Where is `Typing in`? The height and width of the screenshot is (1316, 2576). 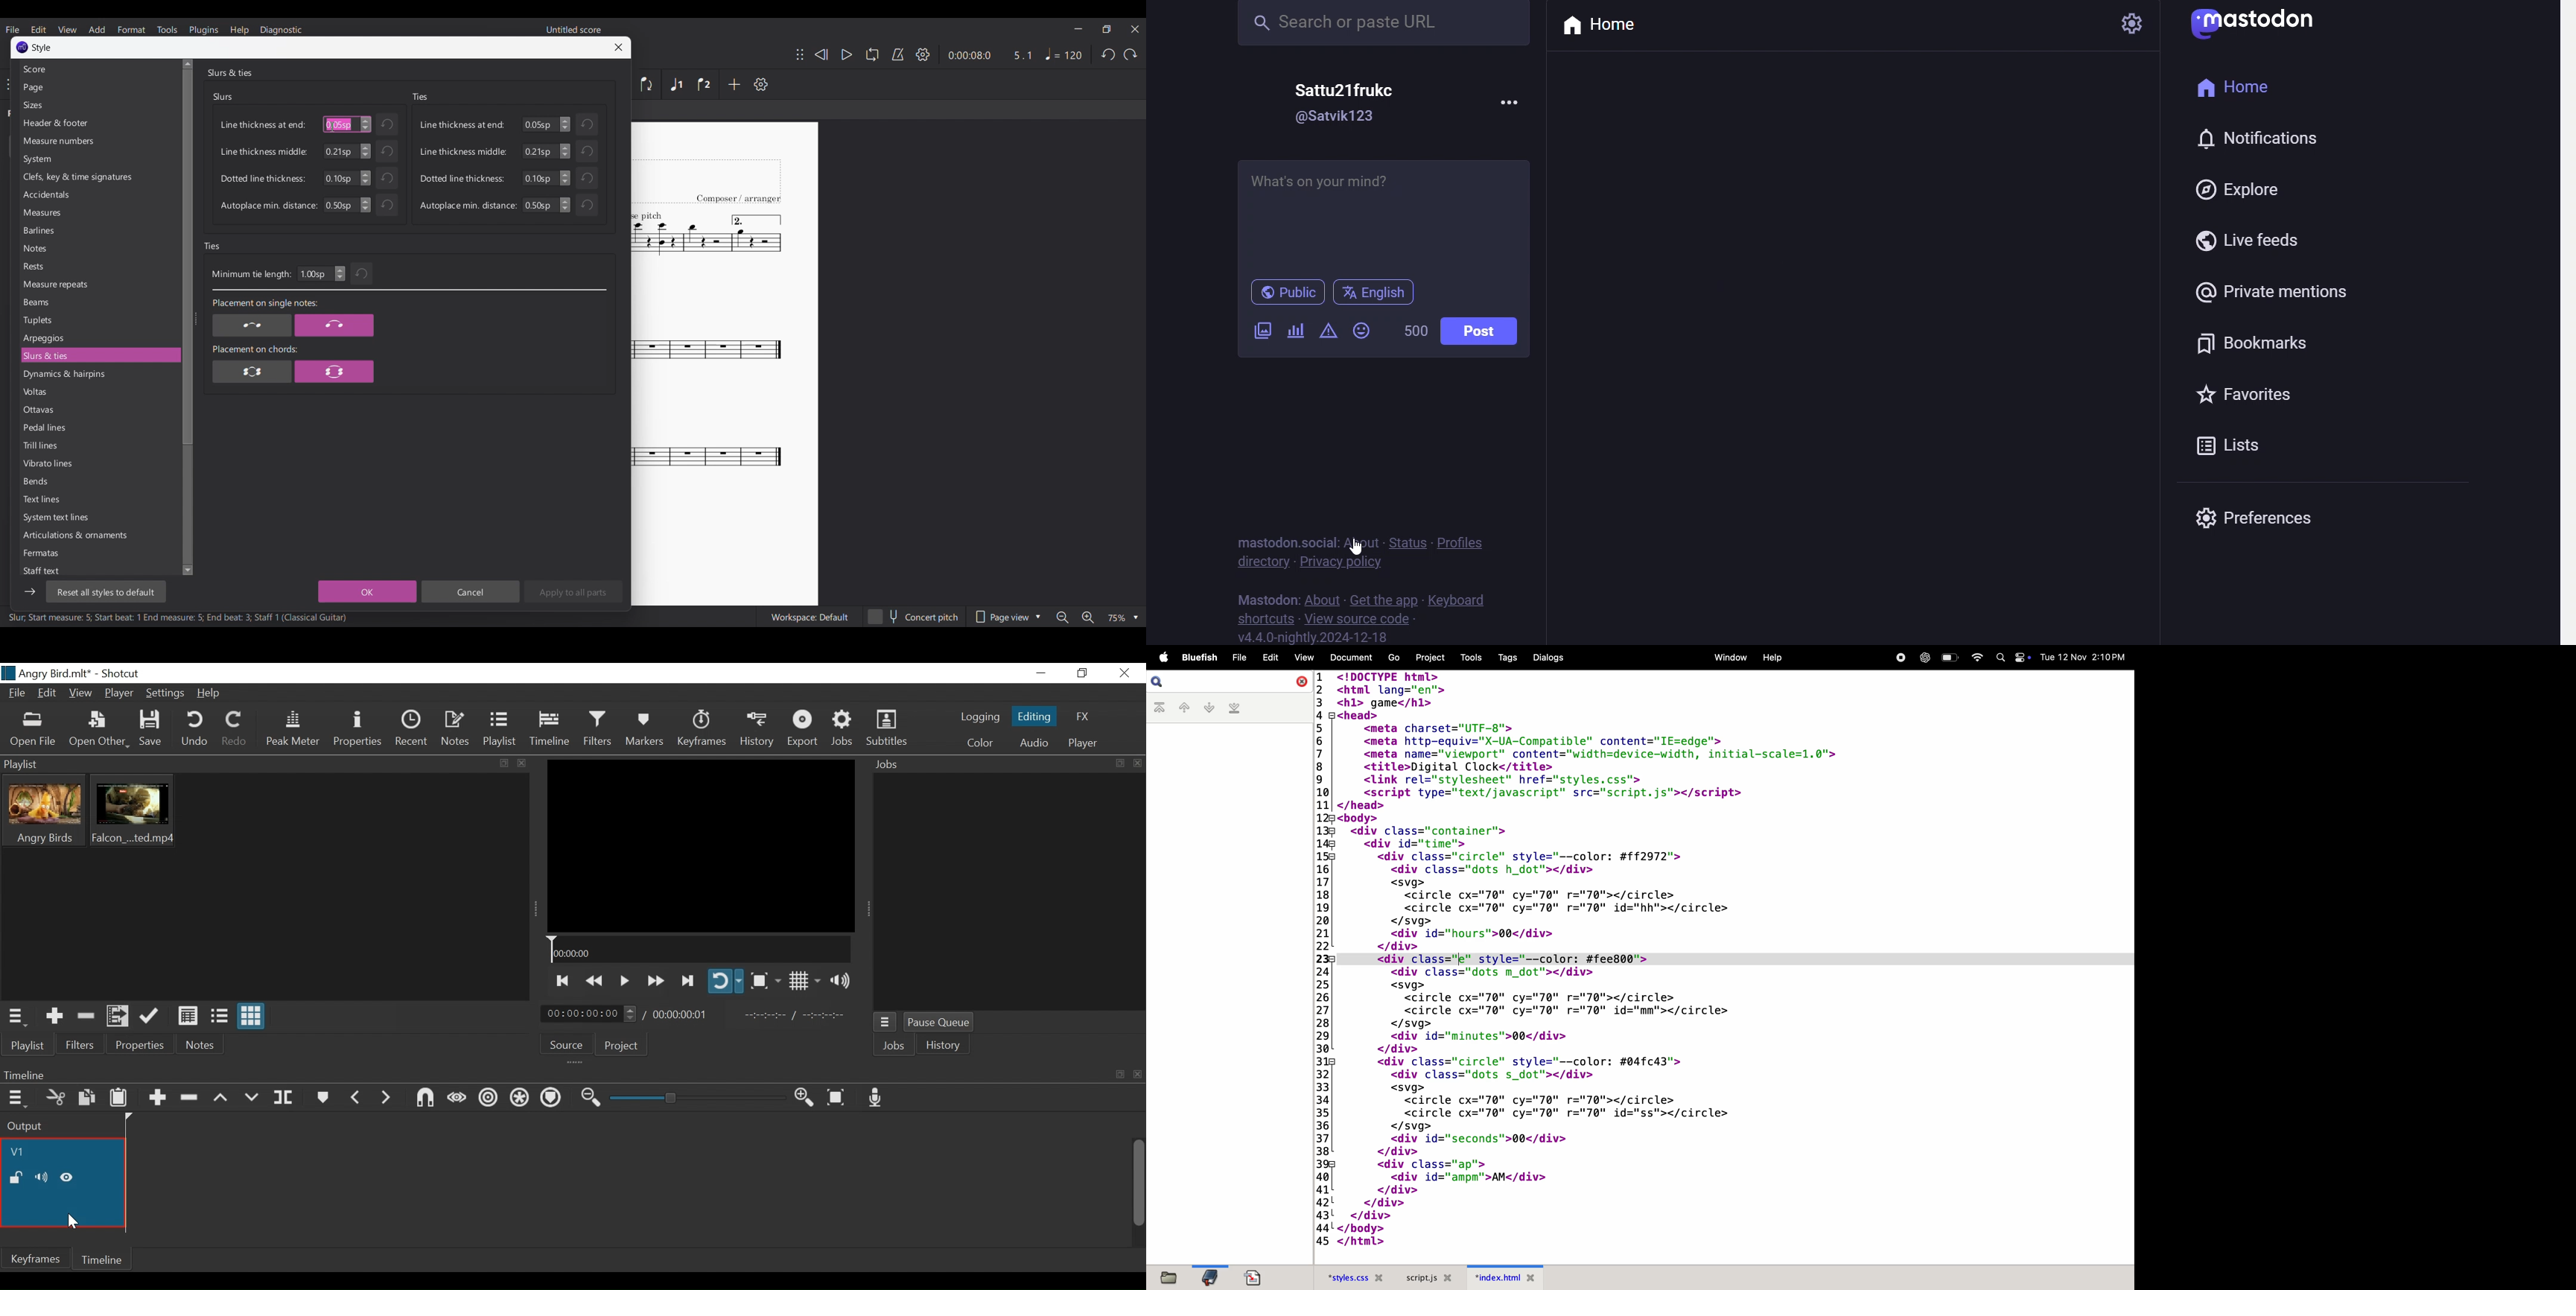
Typing in is located at coordinates (339, 124).